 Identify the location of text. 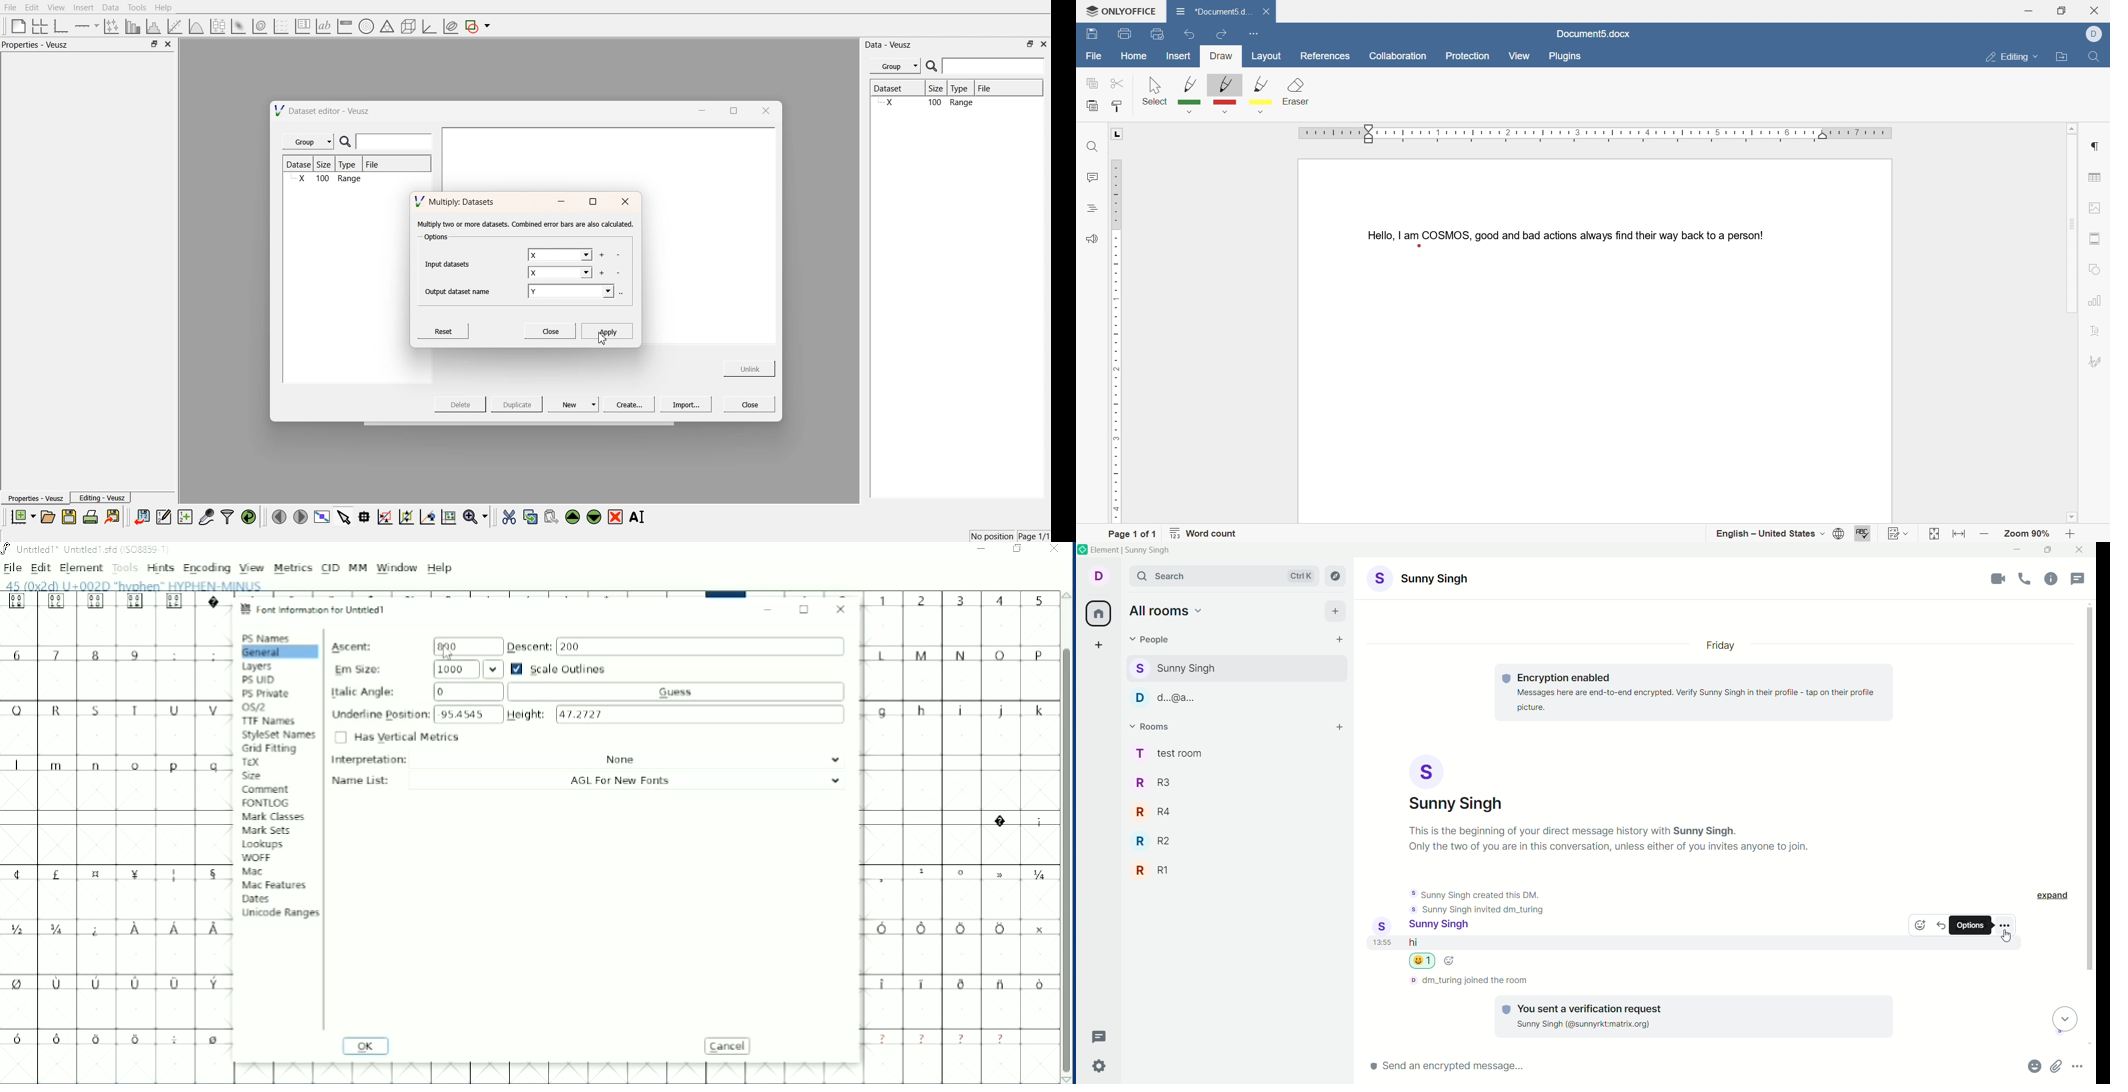
(1476, 900).